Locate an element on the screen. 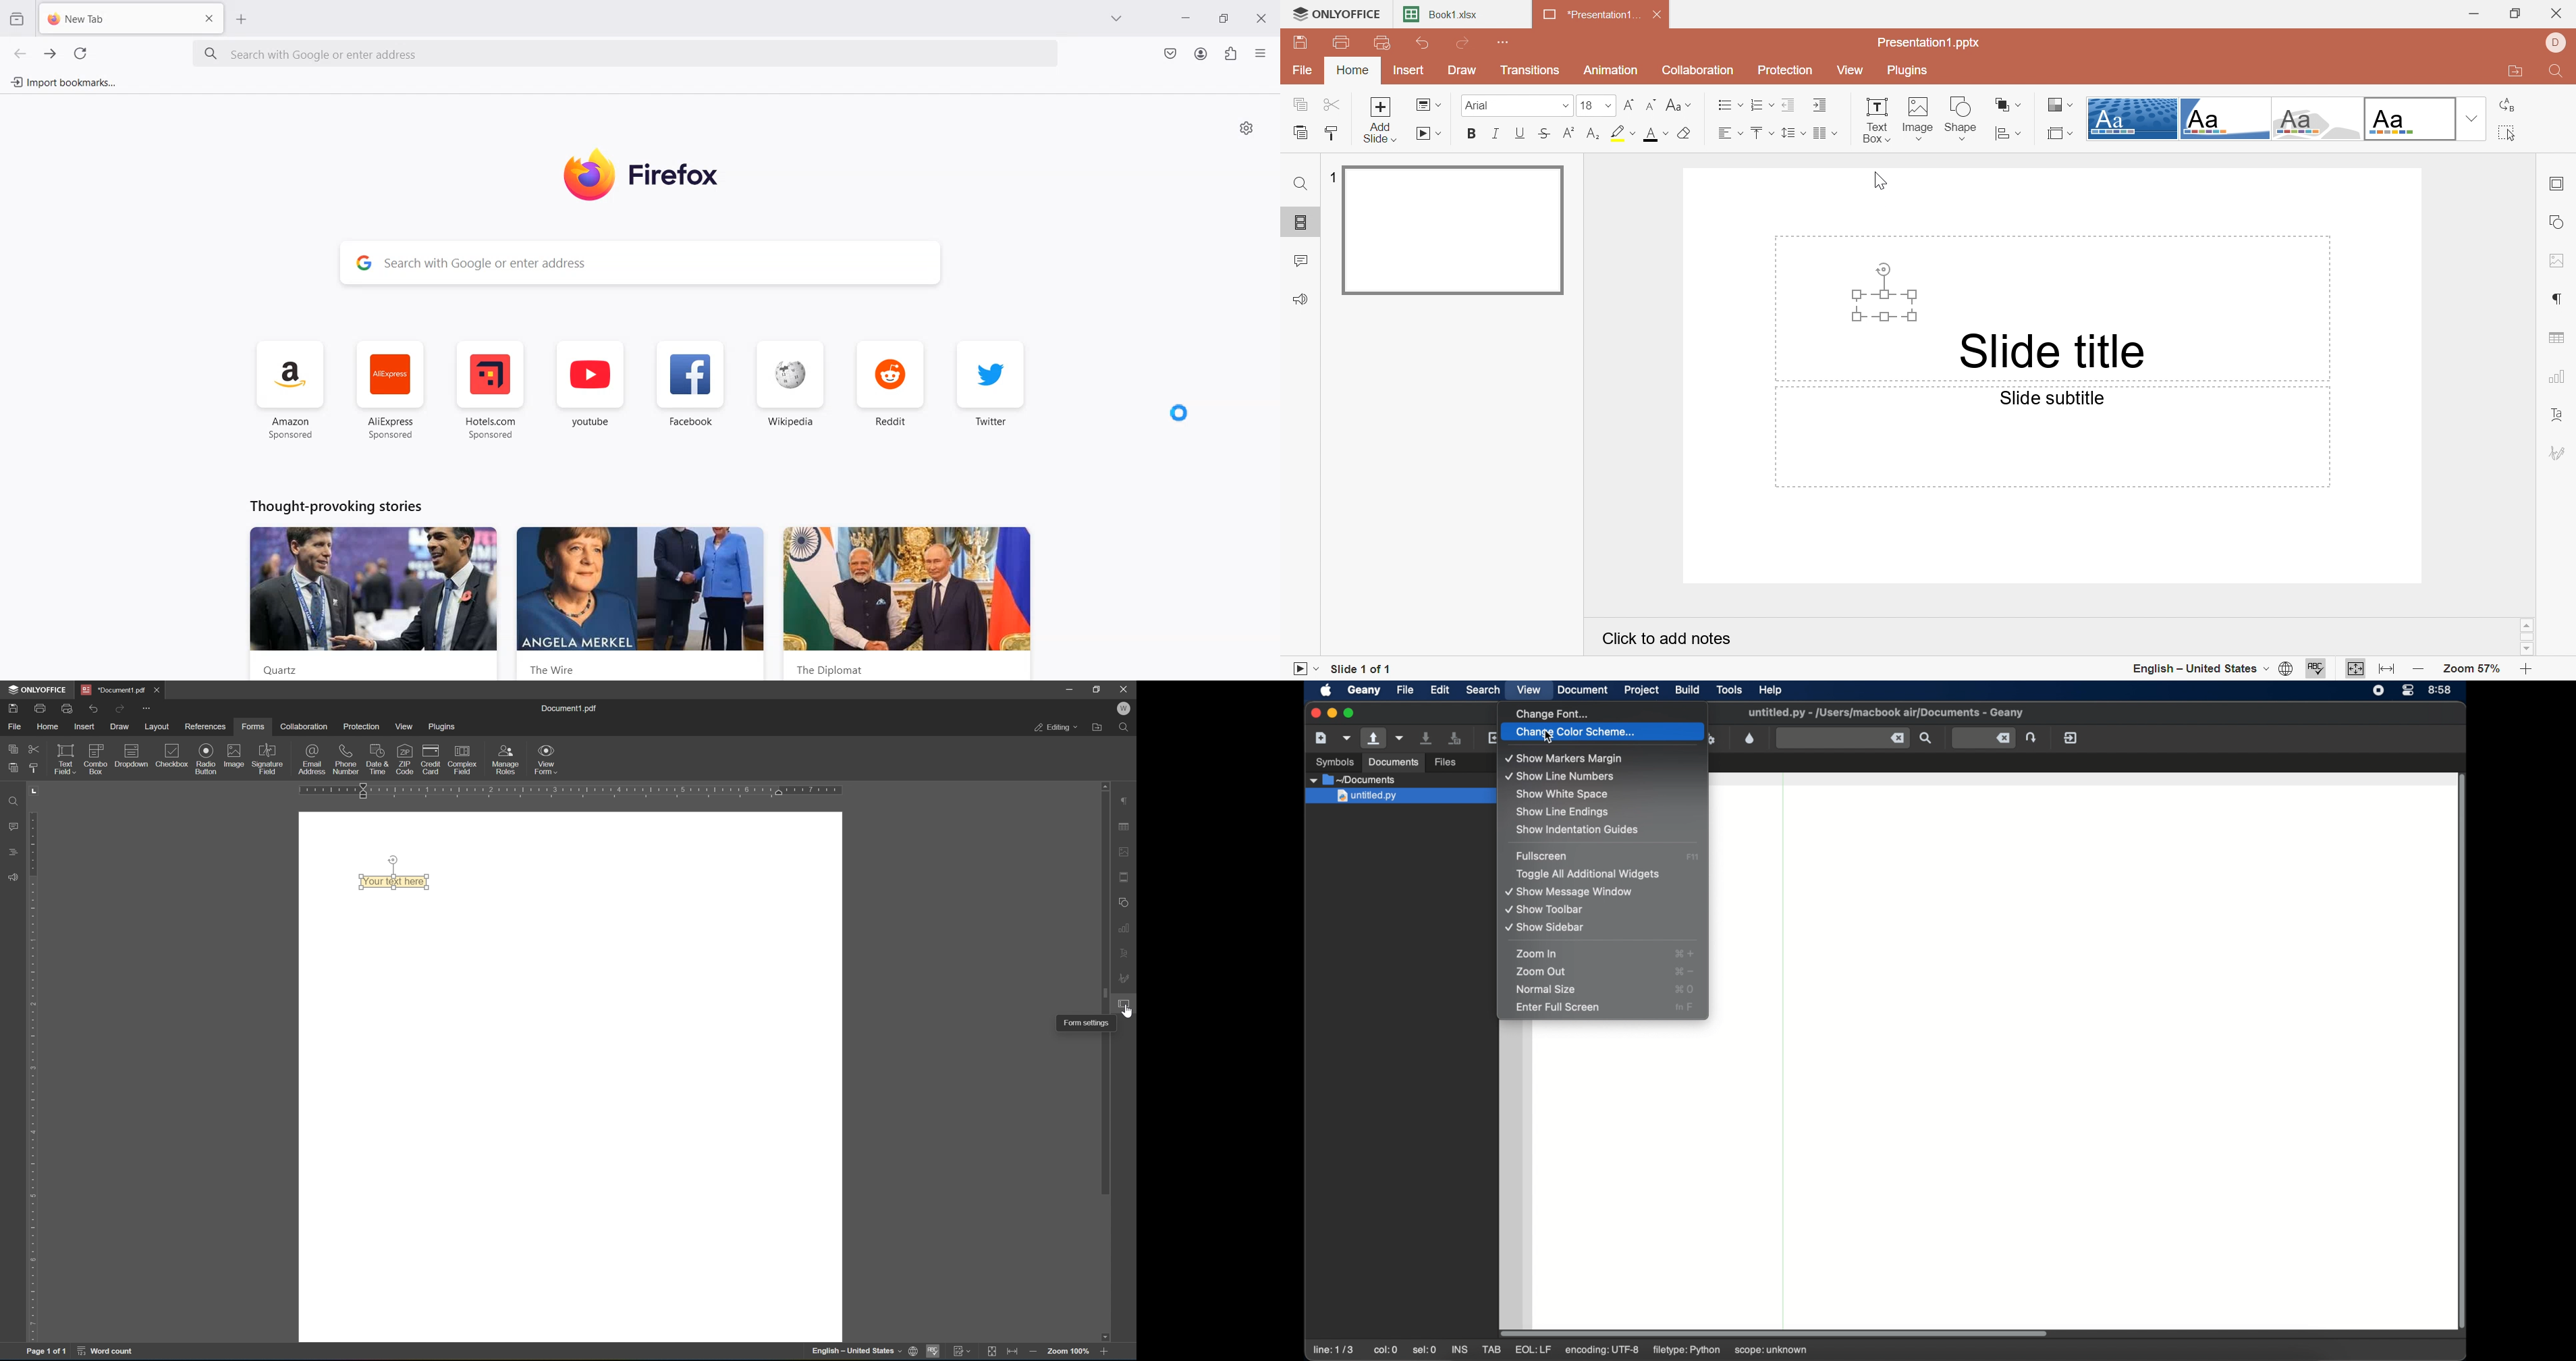  home is located at coordinates (49, 726).